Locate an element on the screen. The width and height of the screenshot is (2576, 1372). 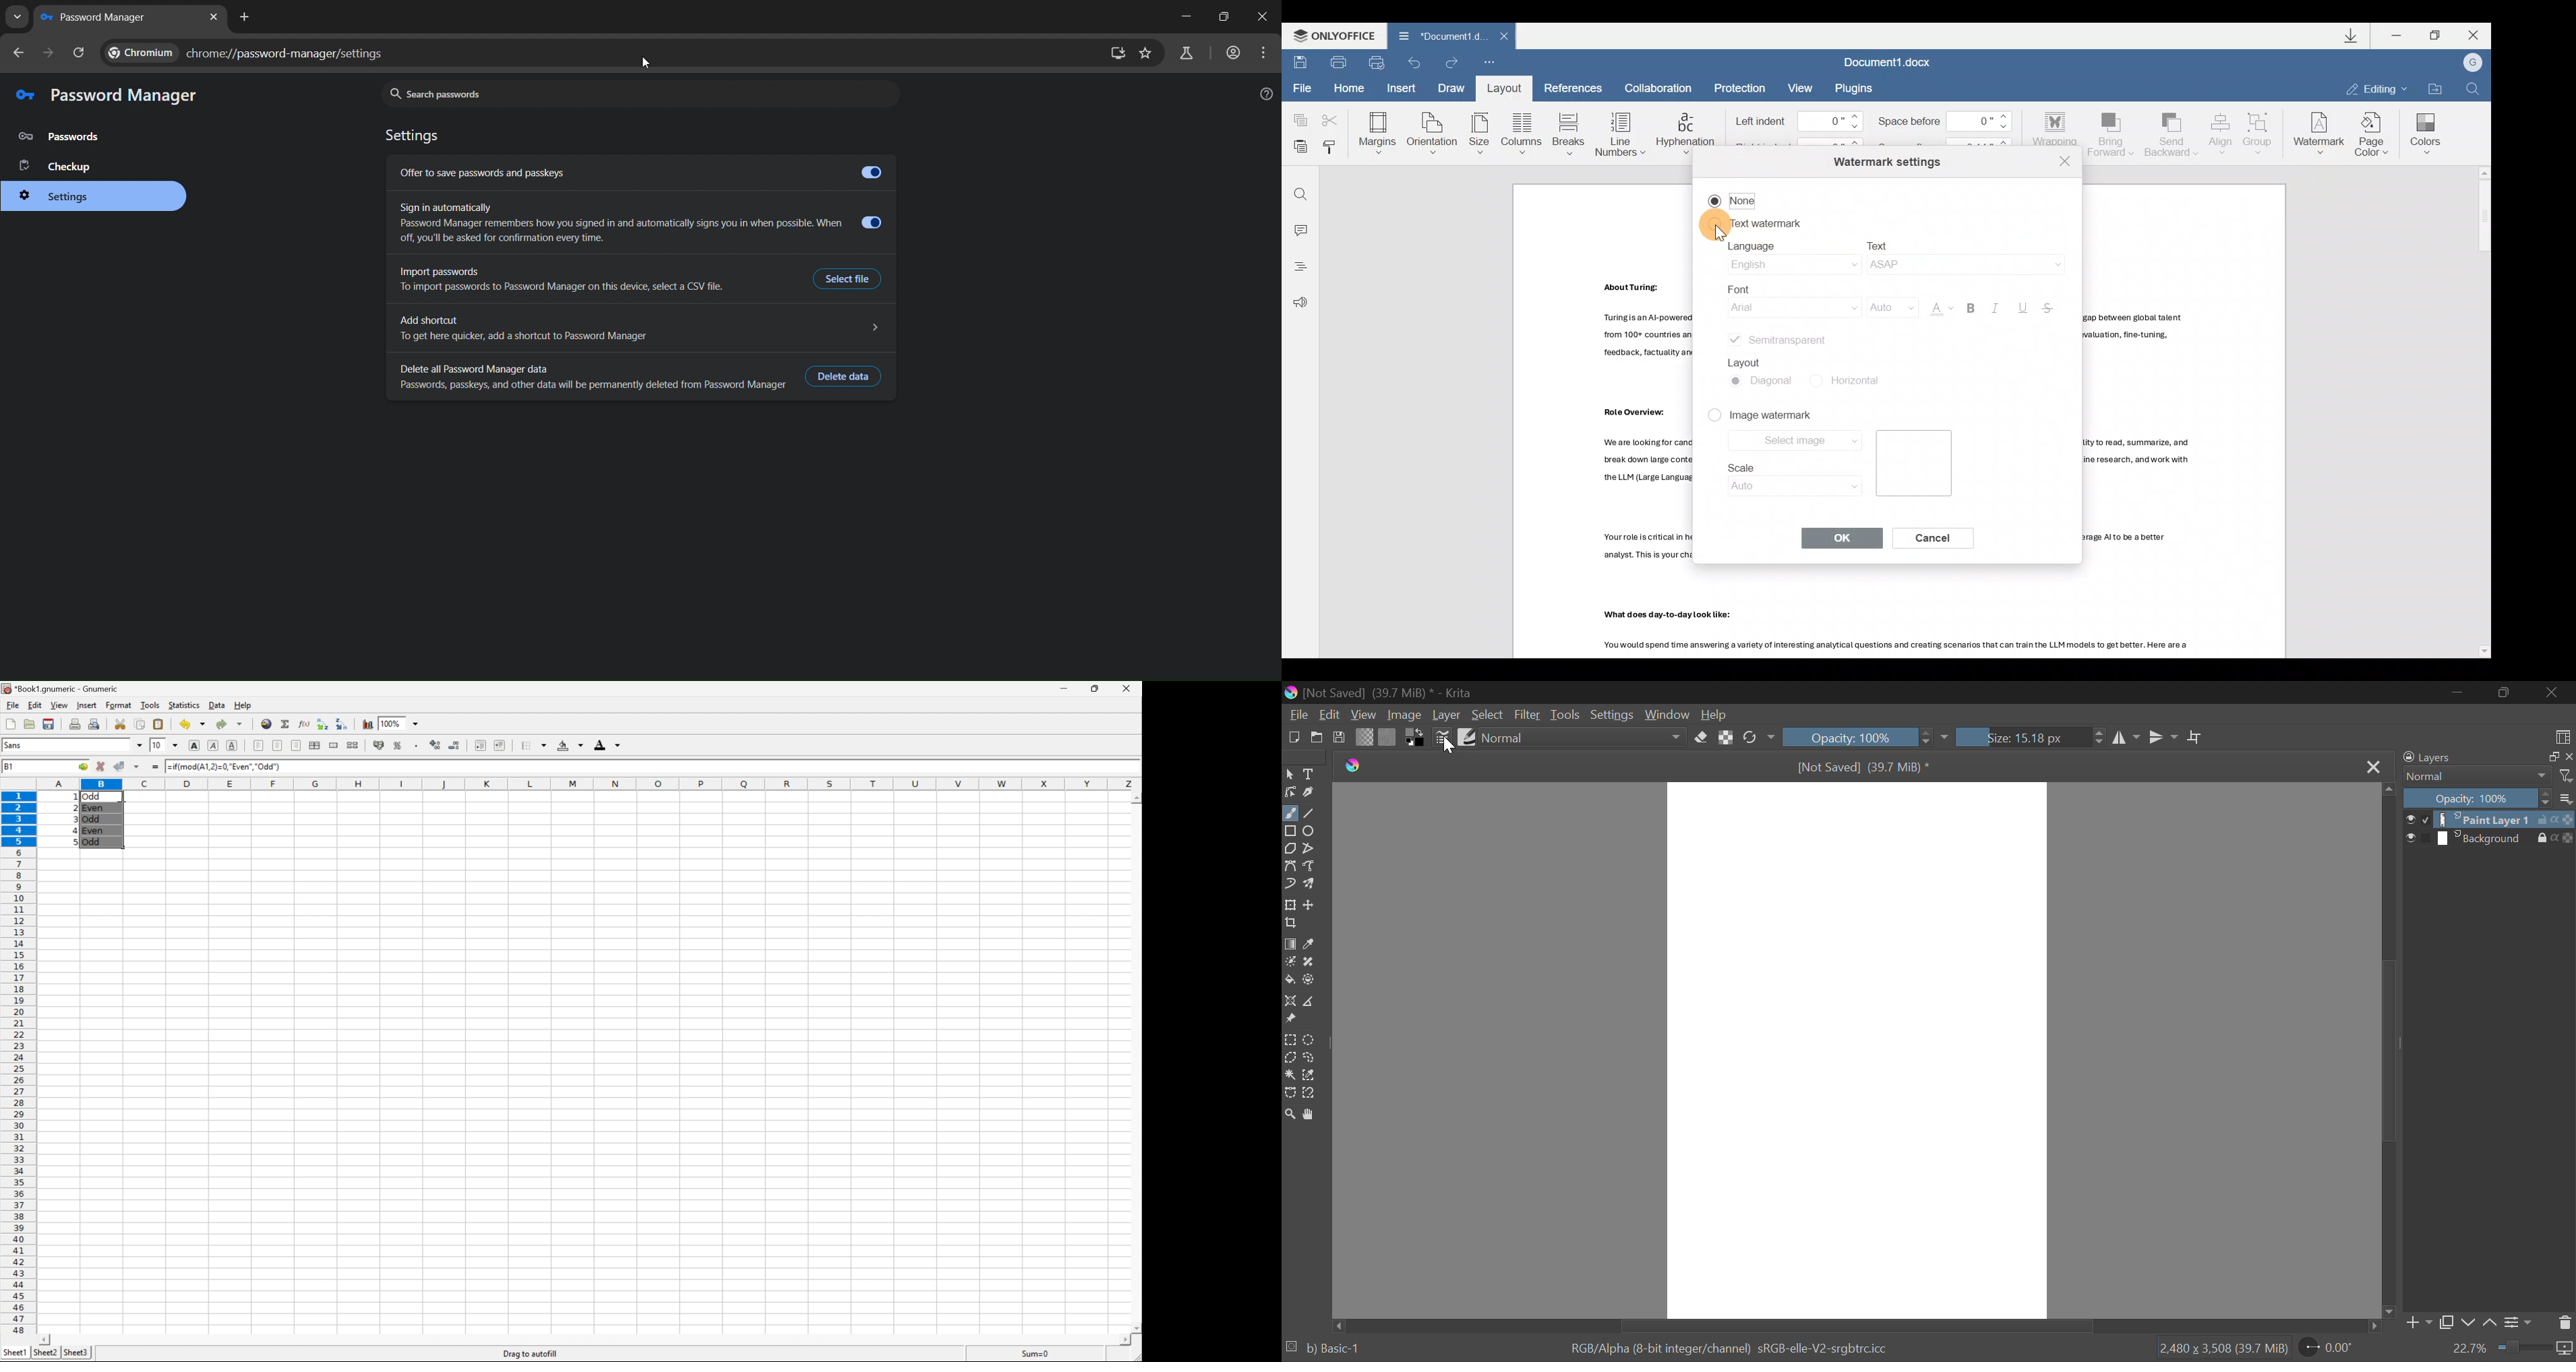
Cursor Position is located at coordinates (1448, 745).